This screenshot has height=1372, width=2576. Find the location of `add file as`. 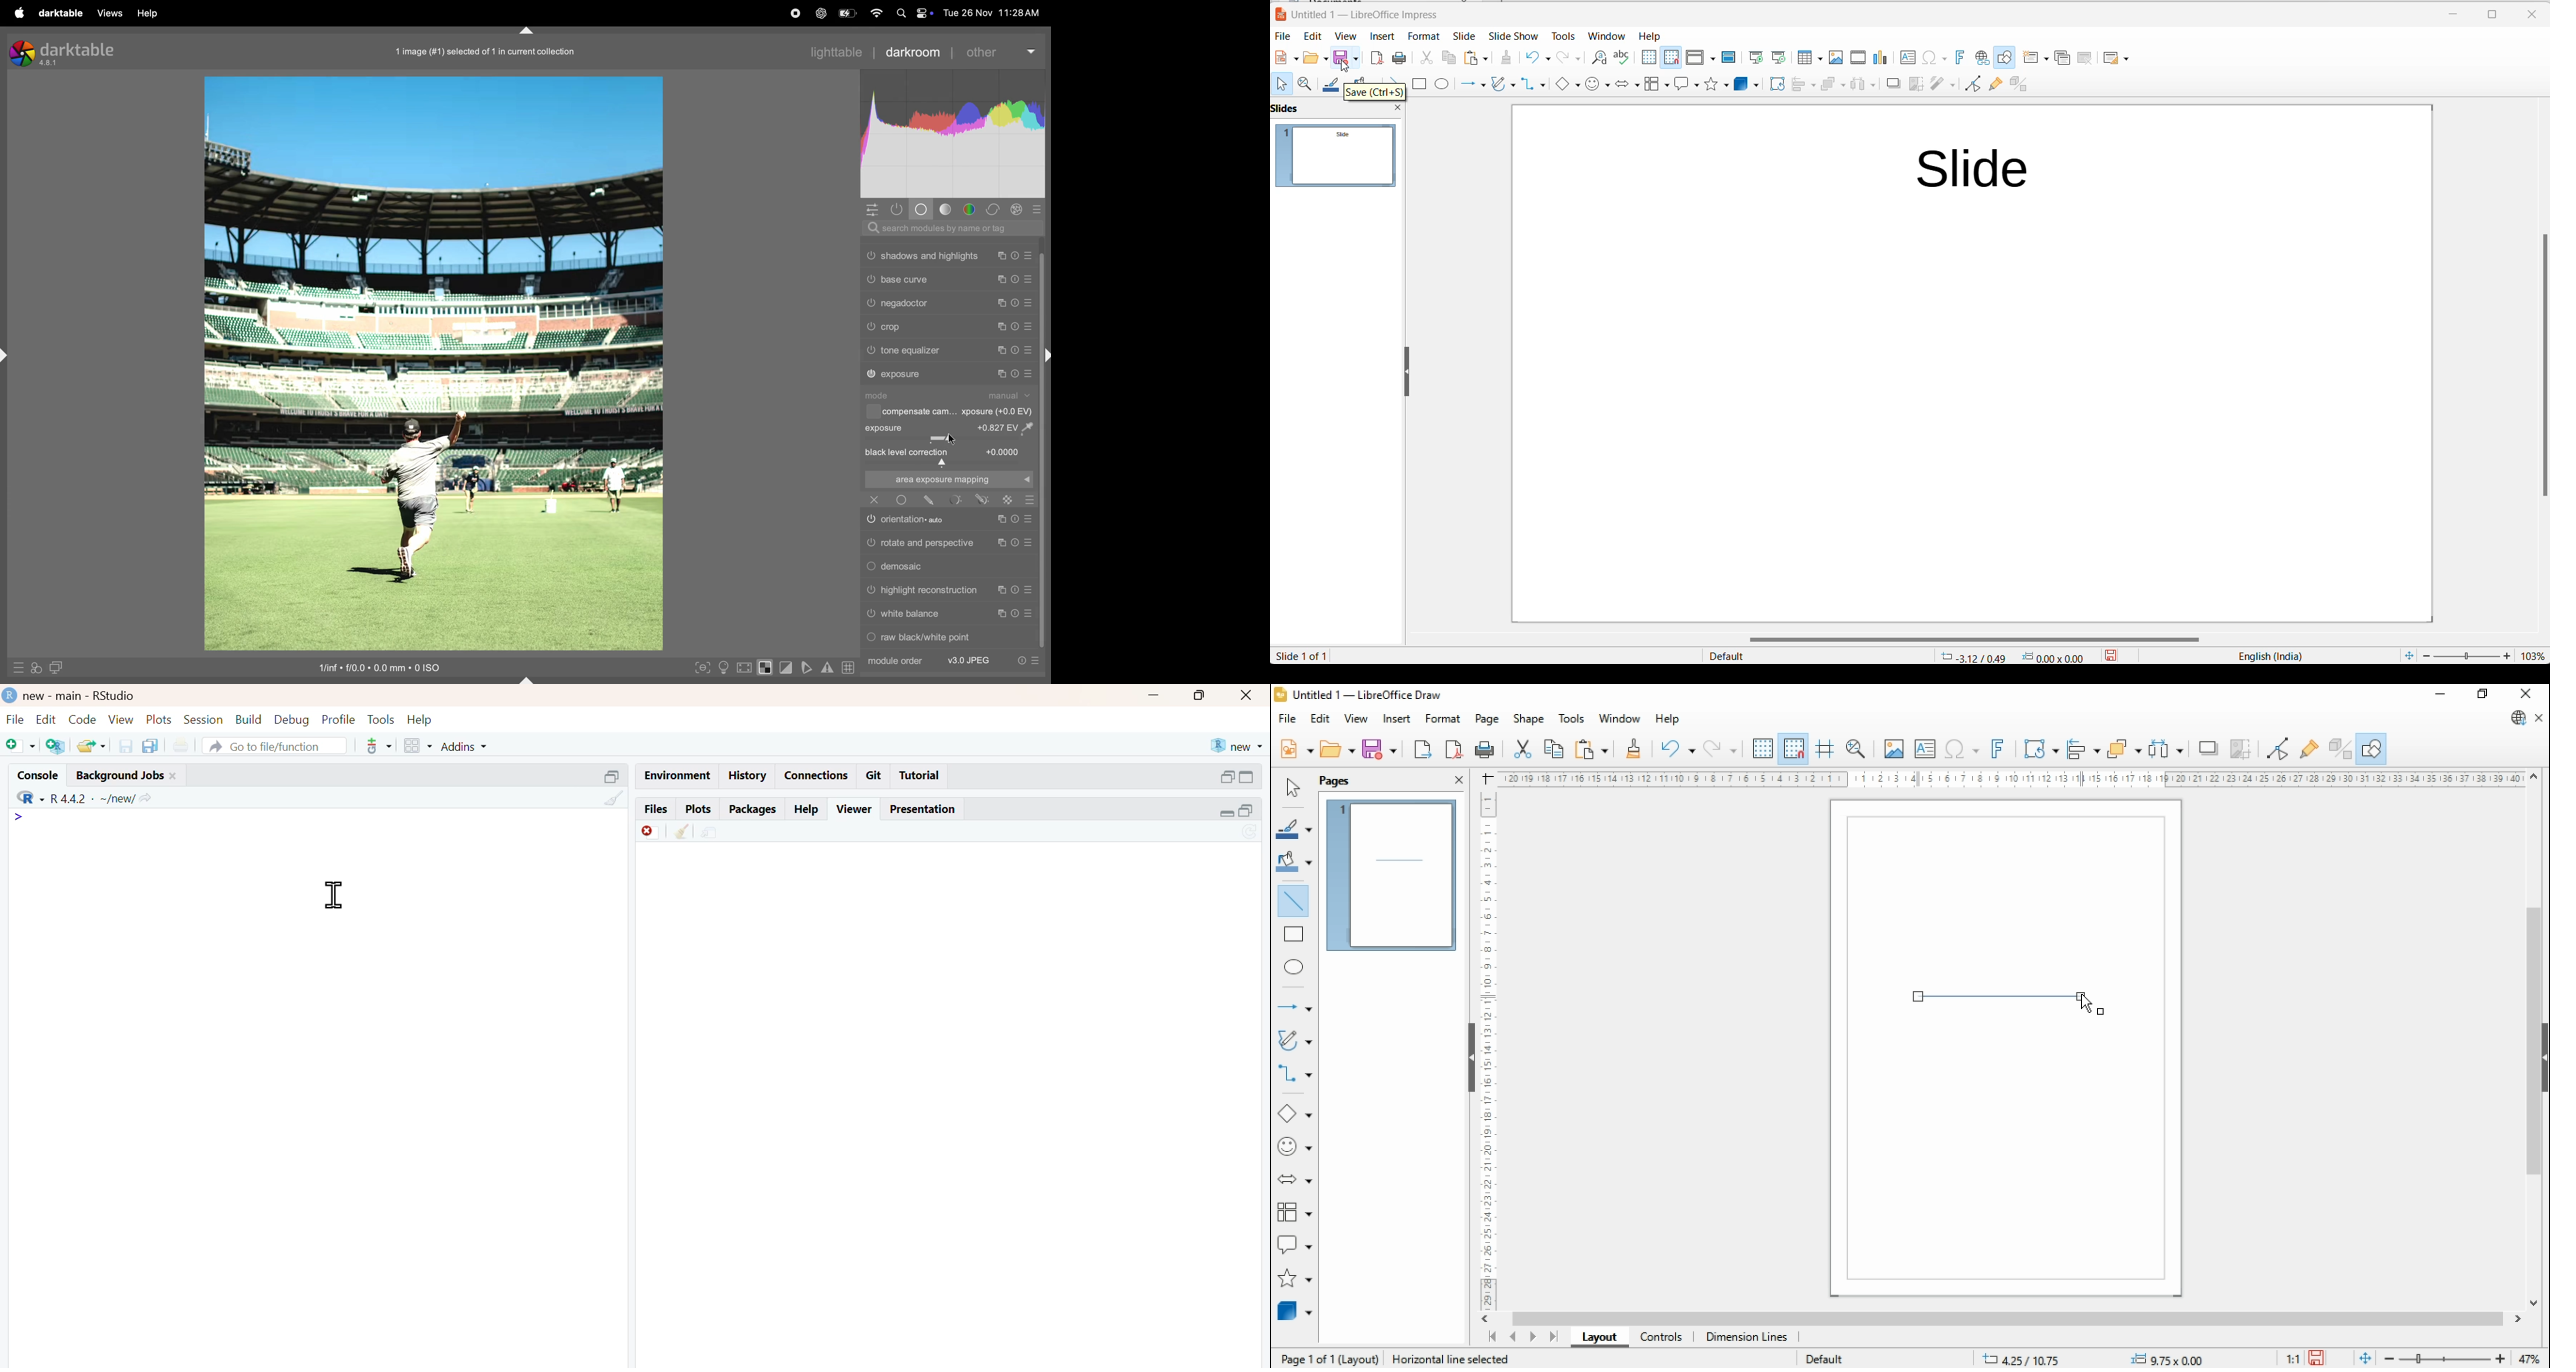

add file as is located at coordinates (22, 746).